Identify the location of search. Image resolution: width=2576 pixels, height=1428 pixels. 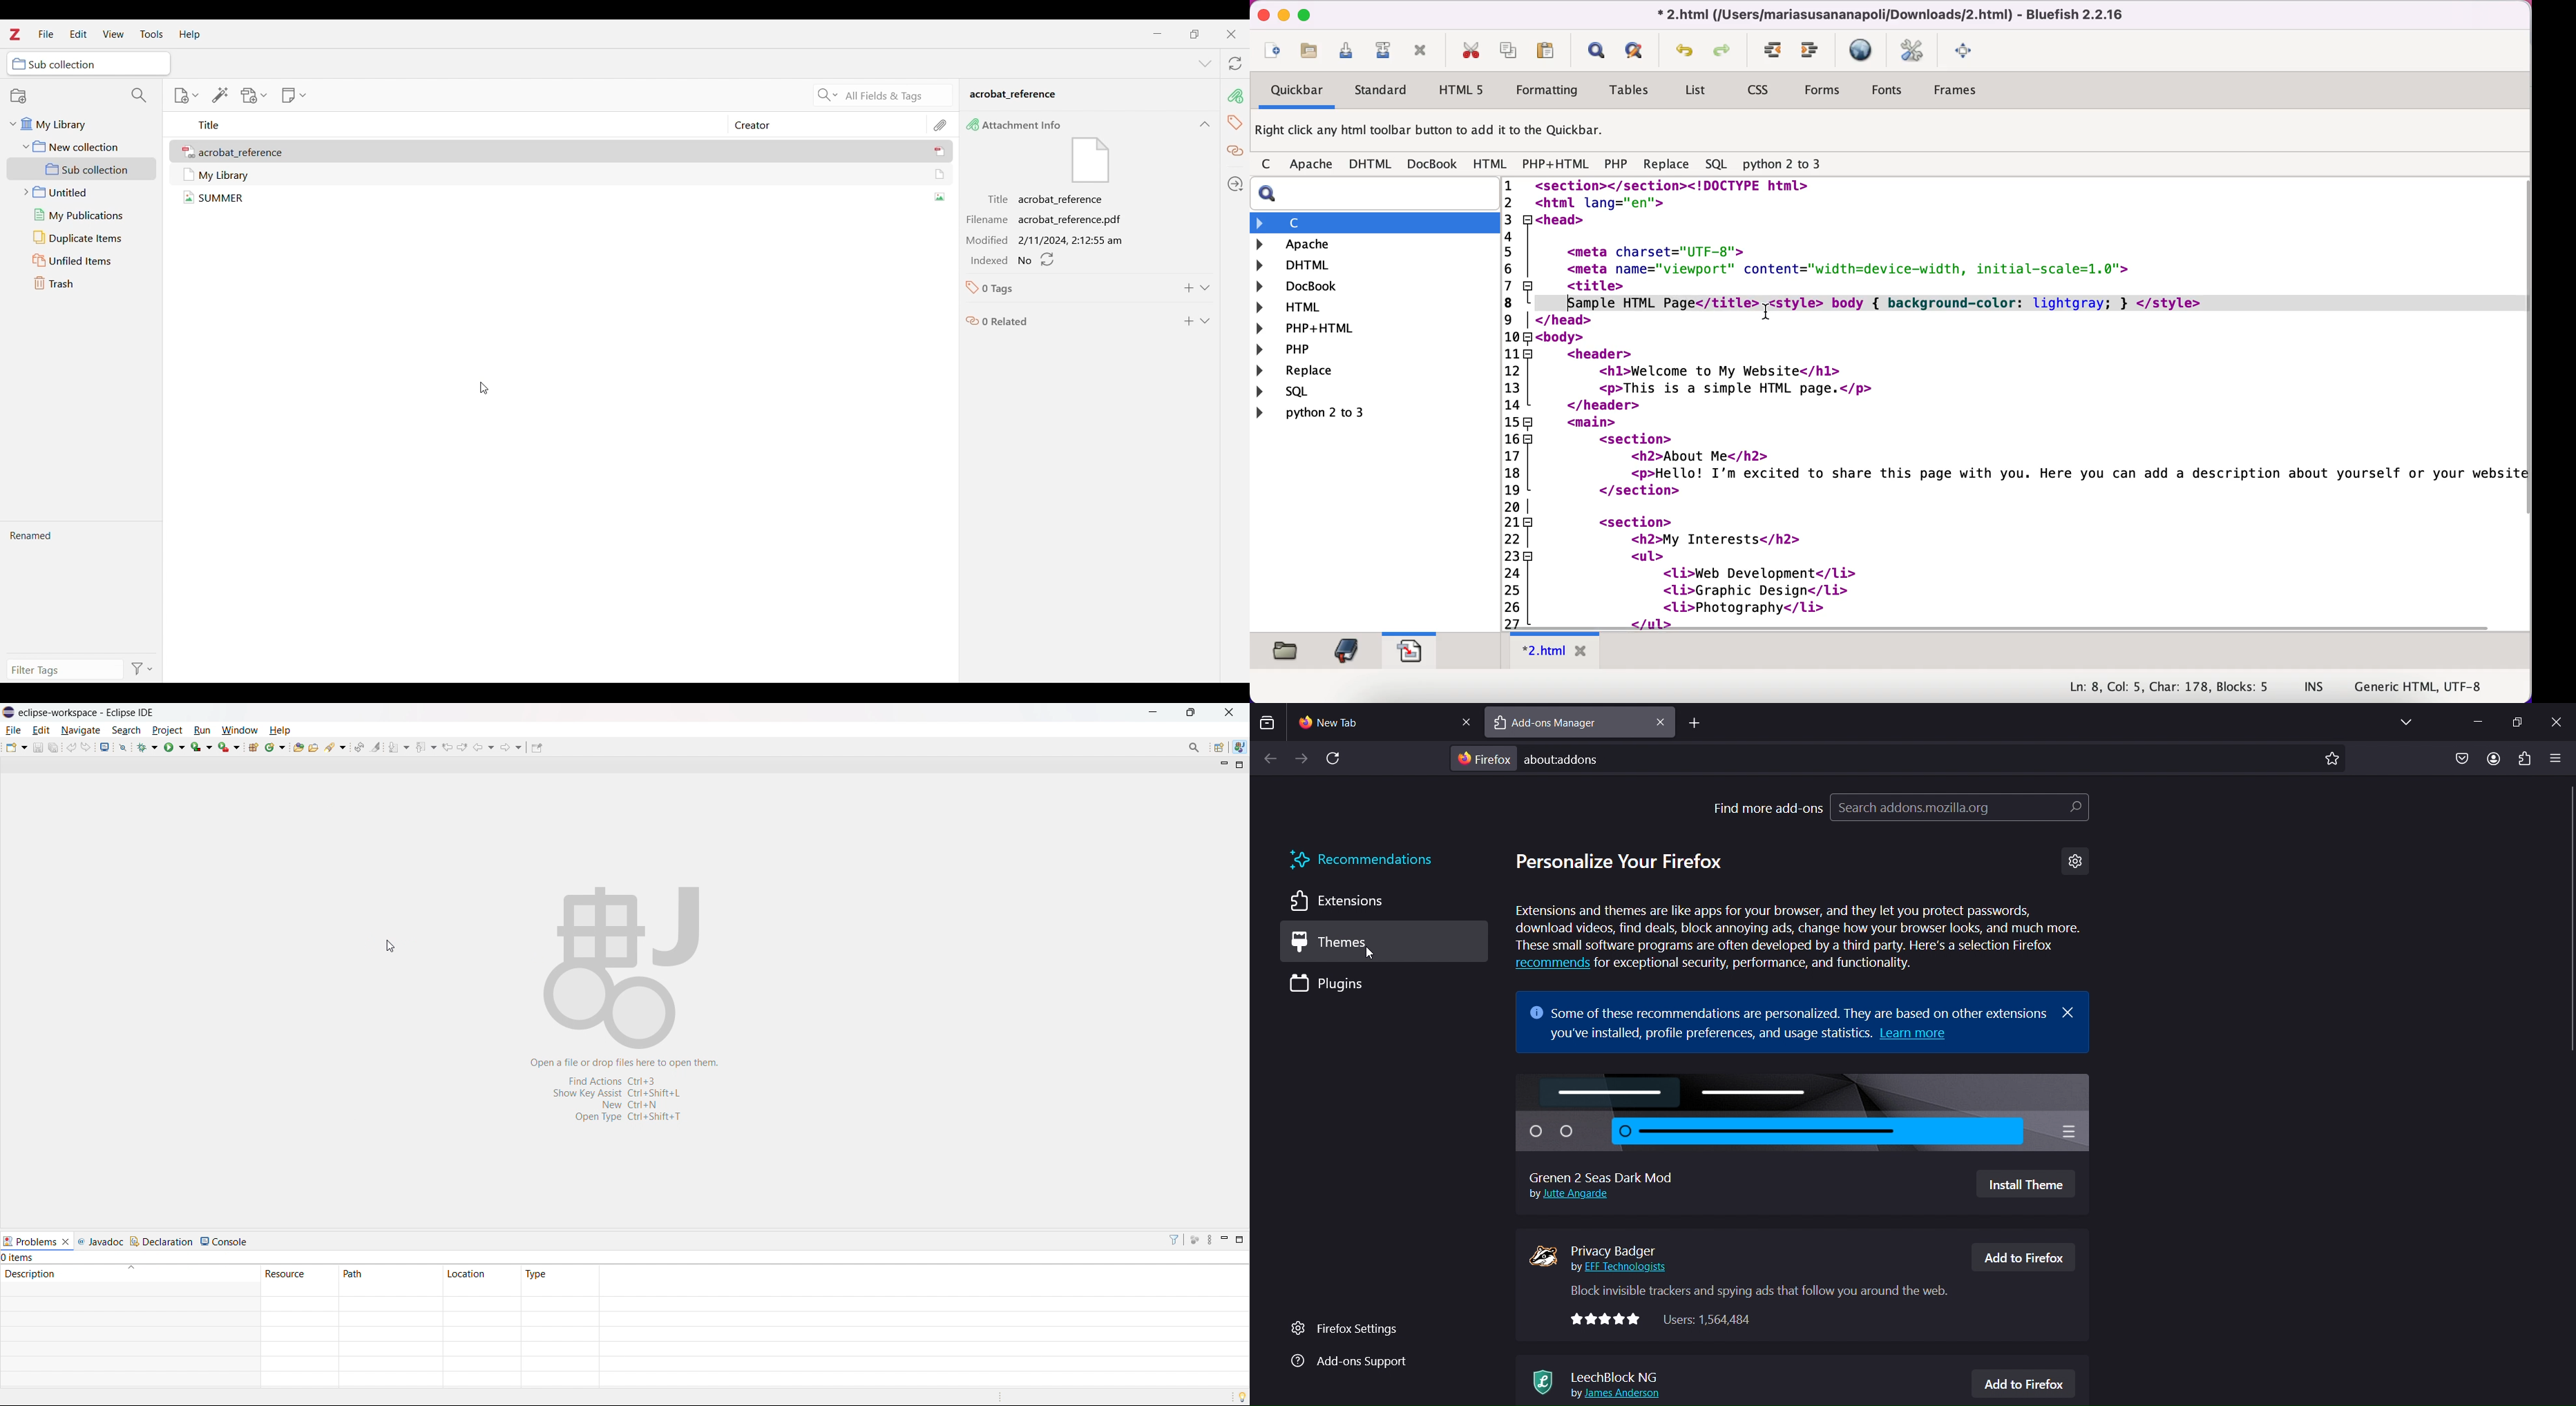
(127, 730).